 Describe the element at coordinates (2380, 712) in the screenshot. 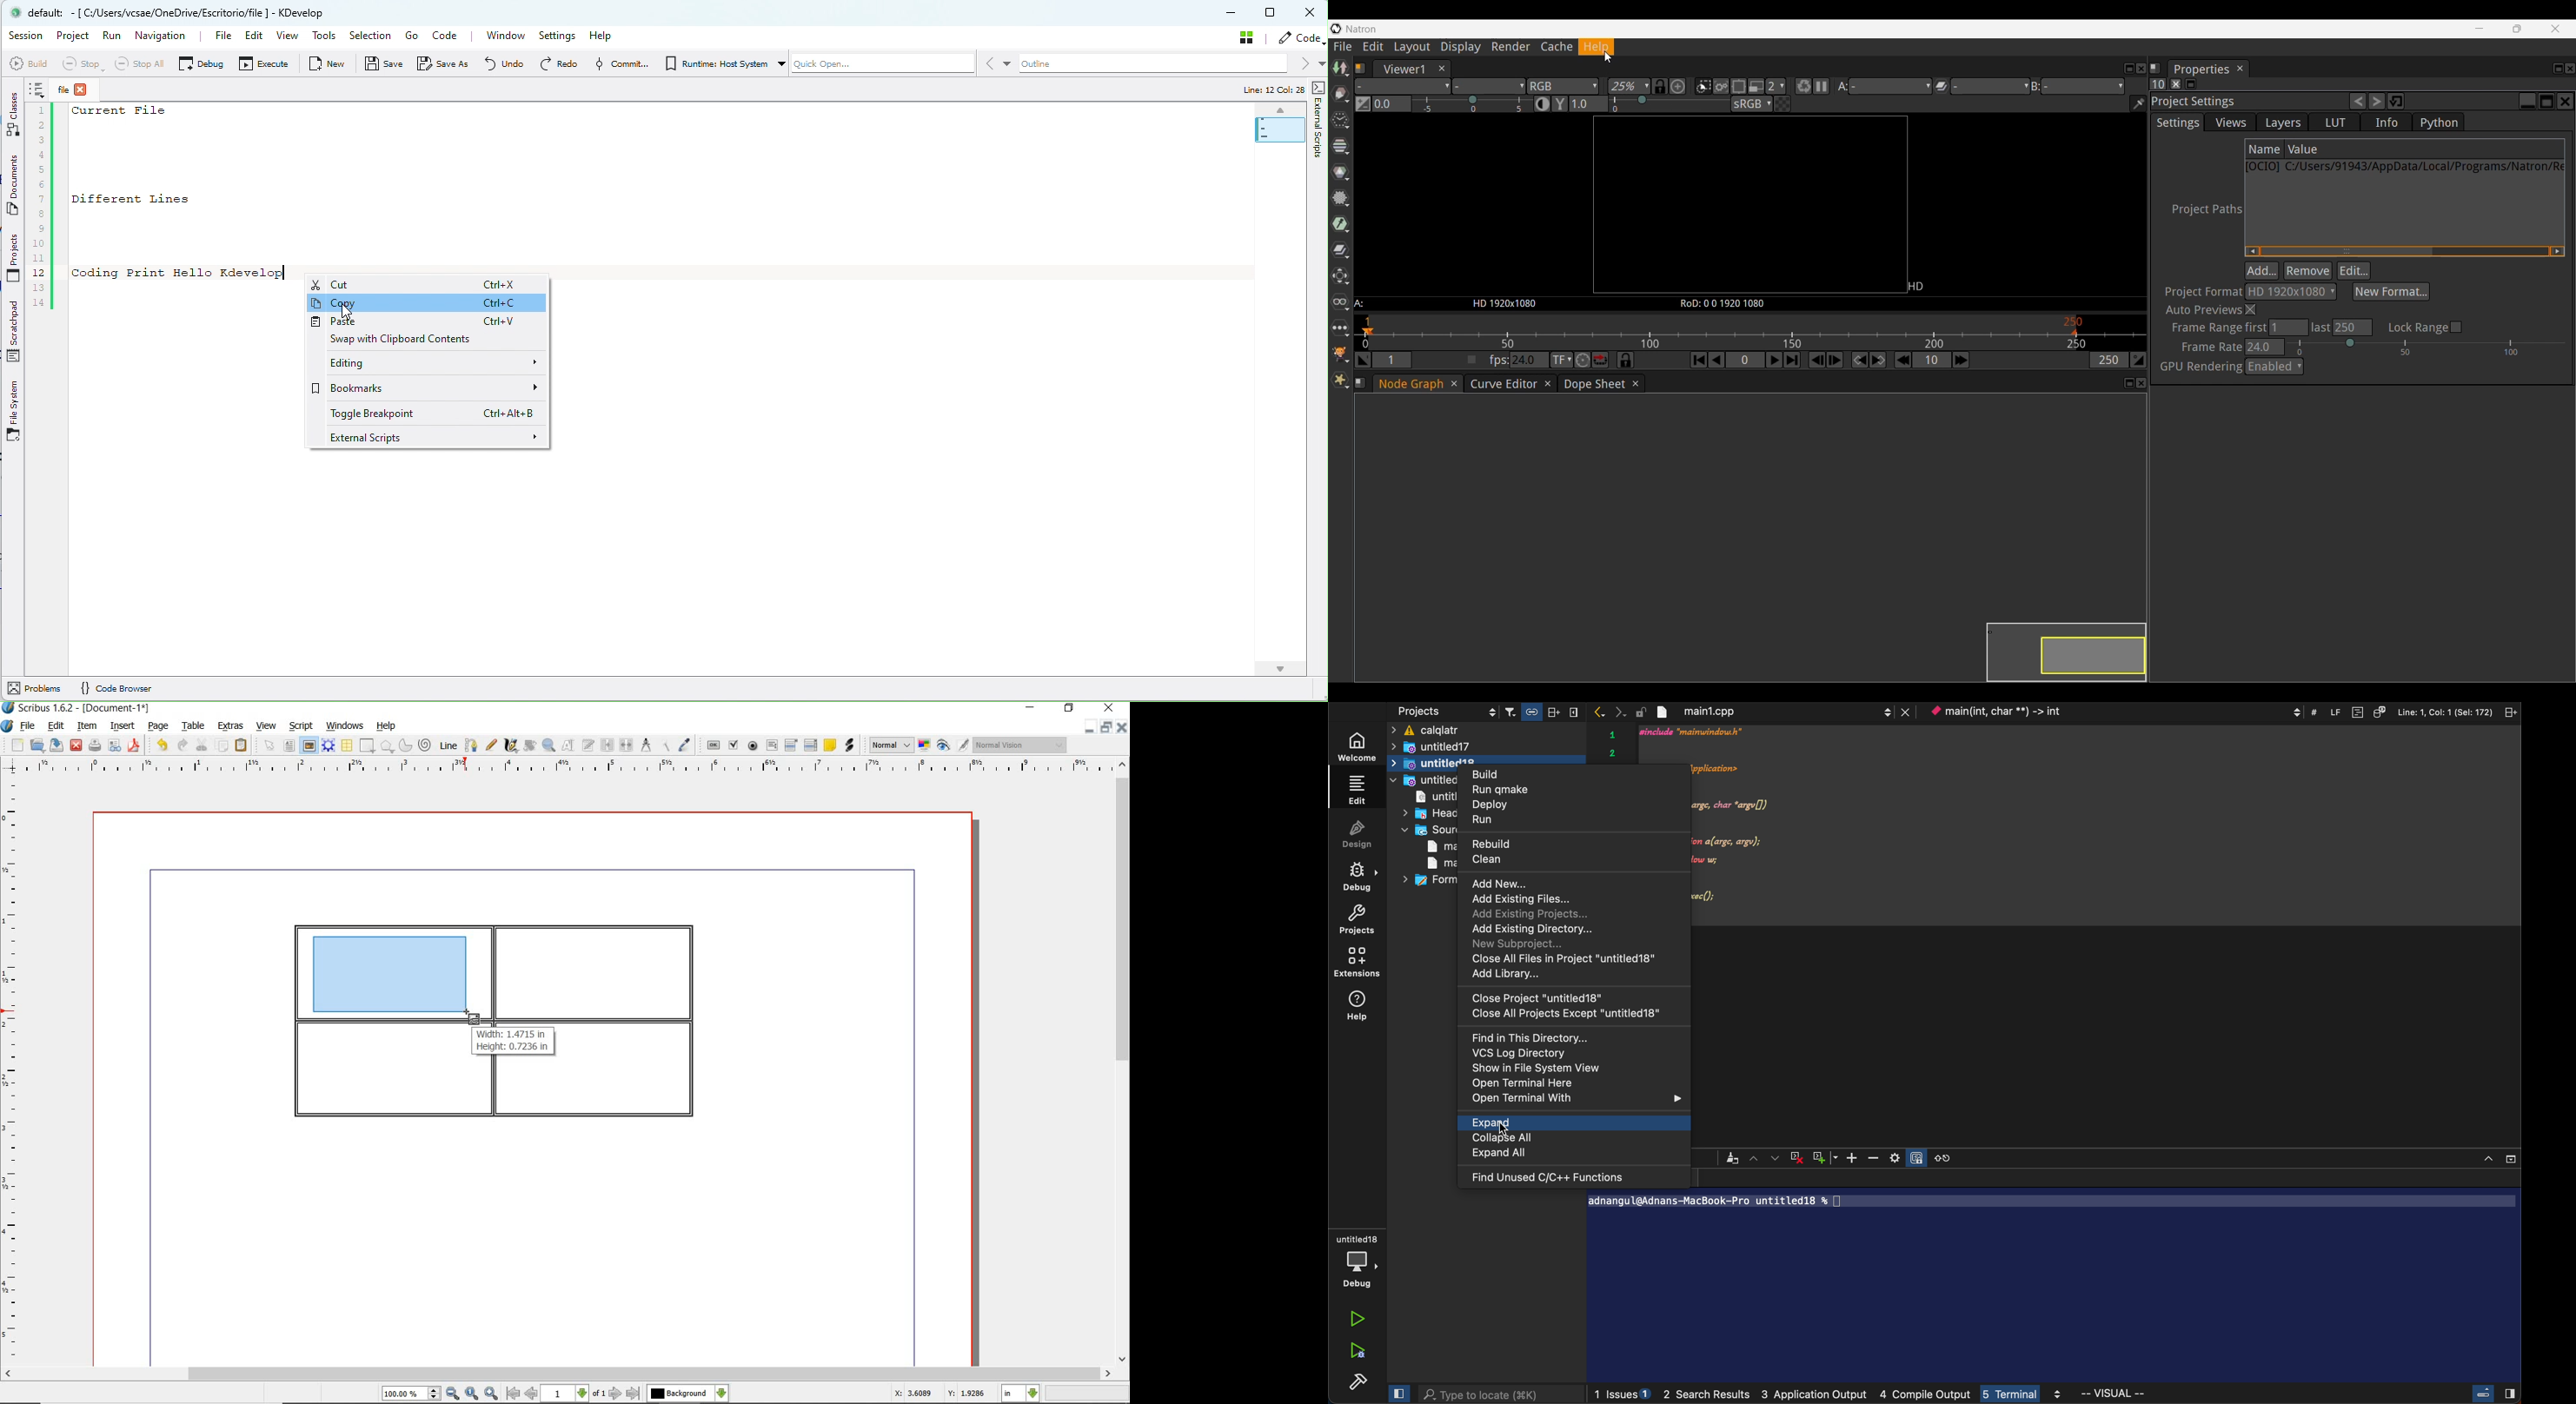

I see `source code` at that location.